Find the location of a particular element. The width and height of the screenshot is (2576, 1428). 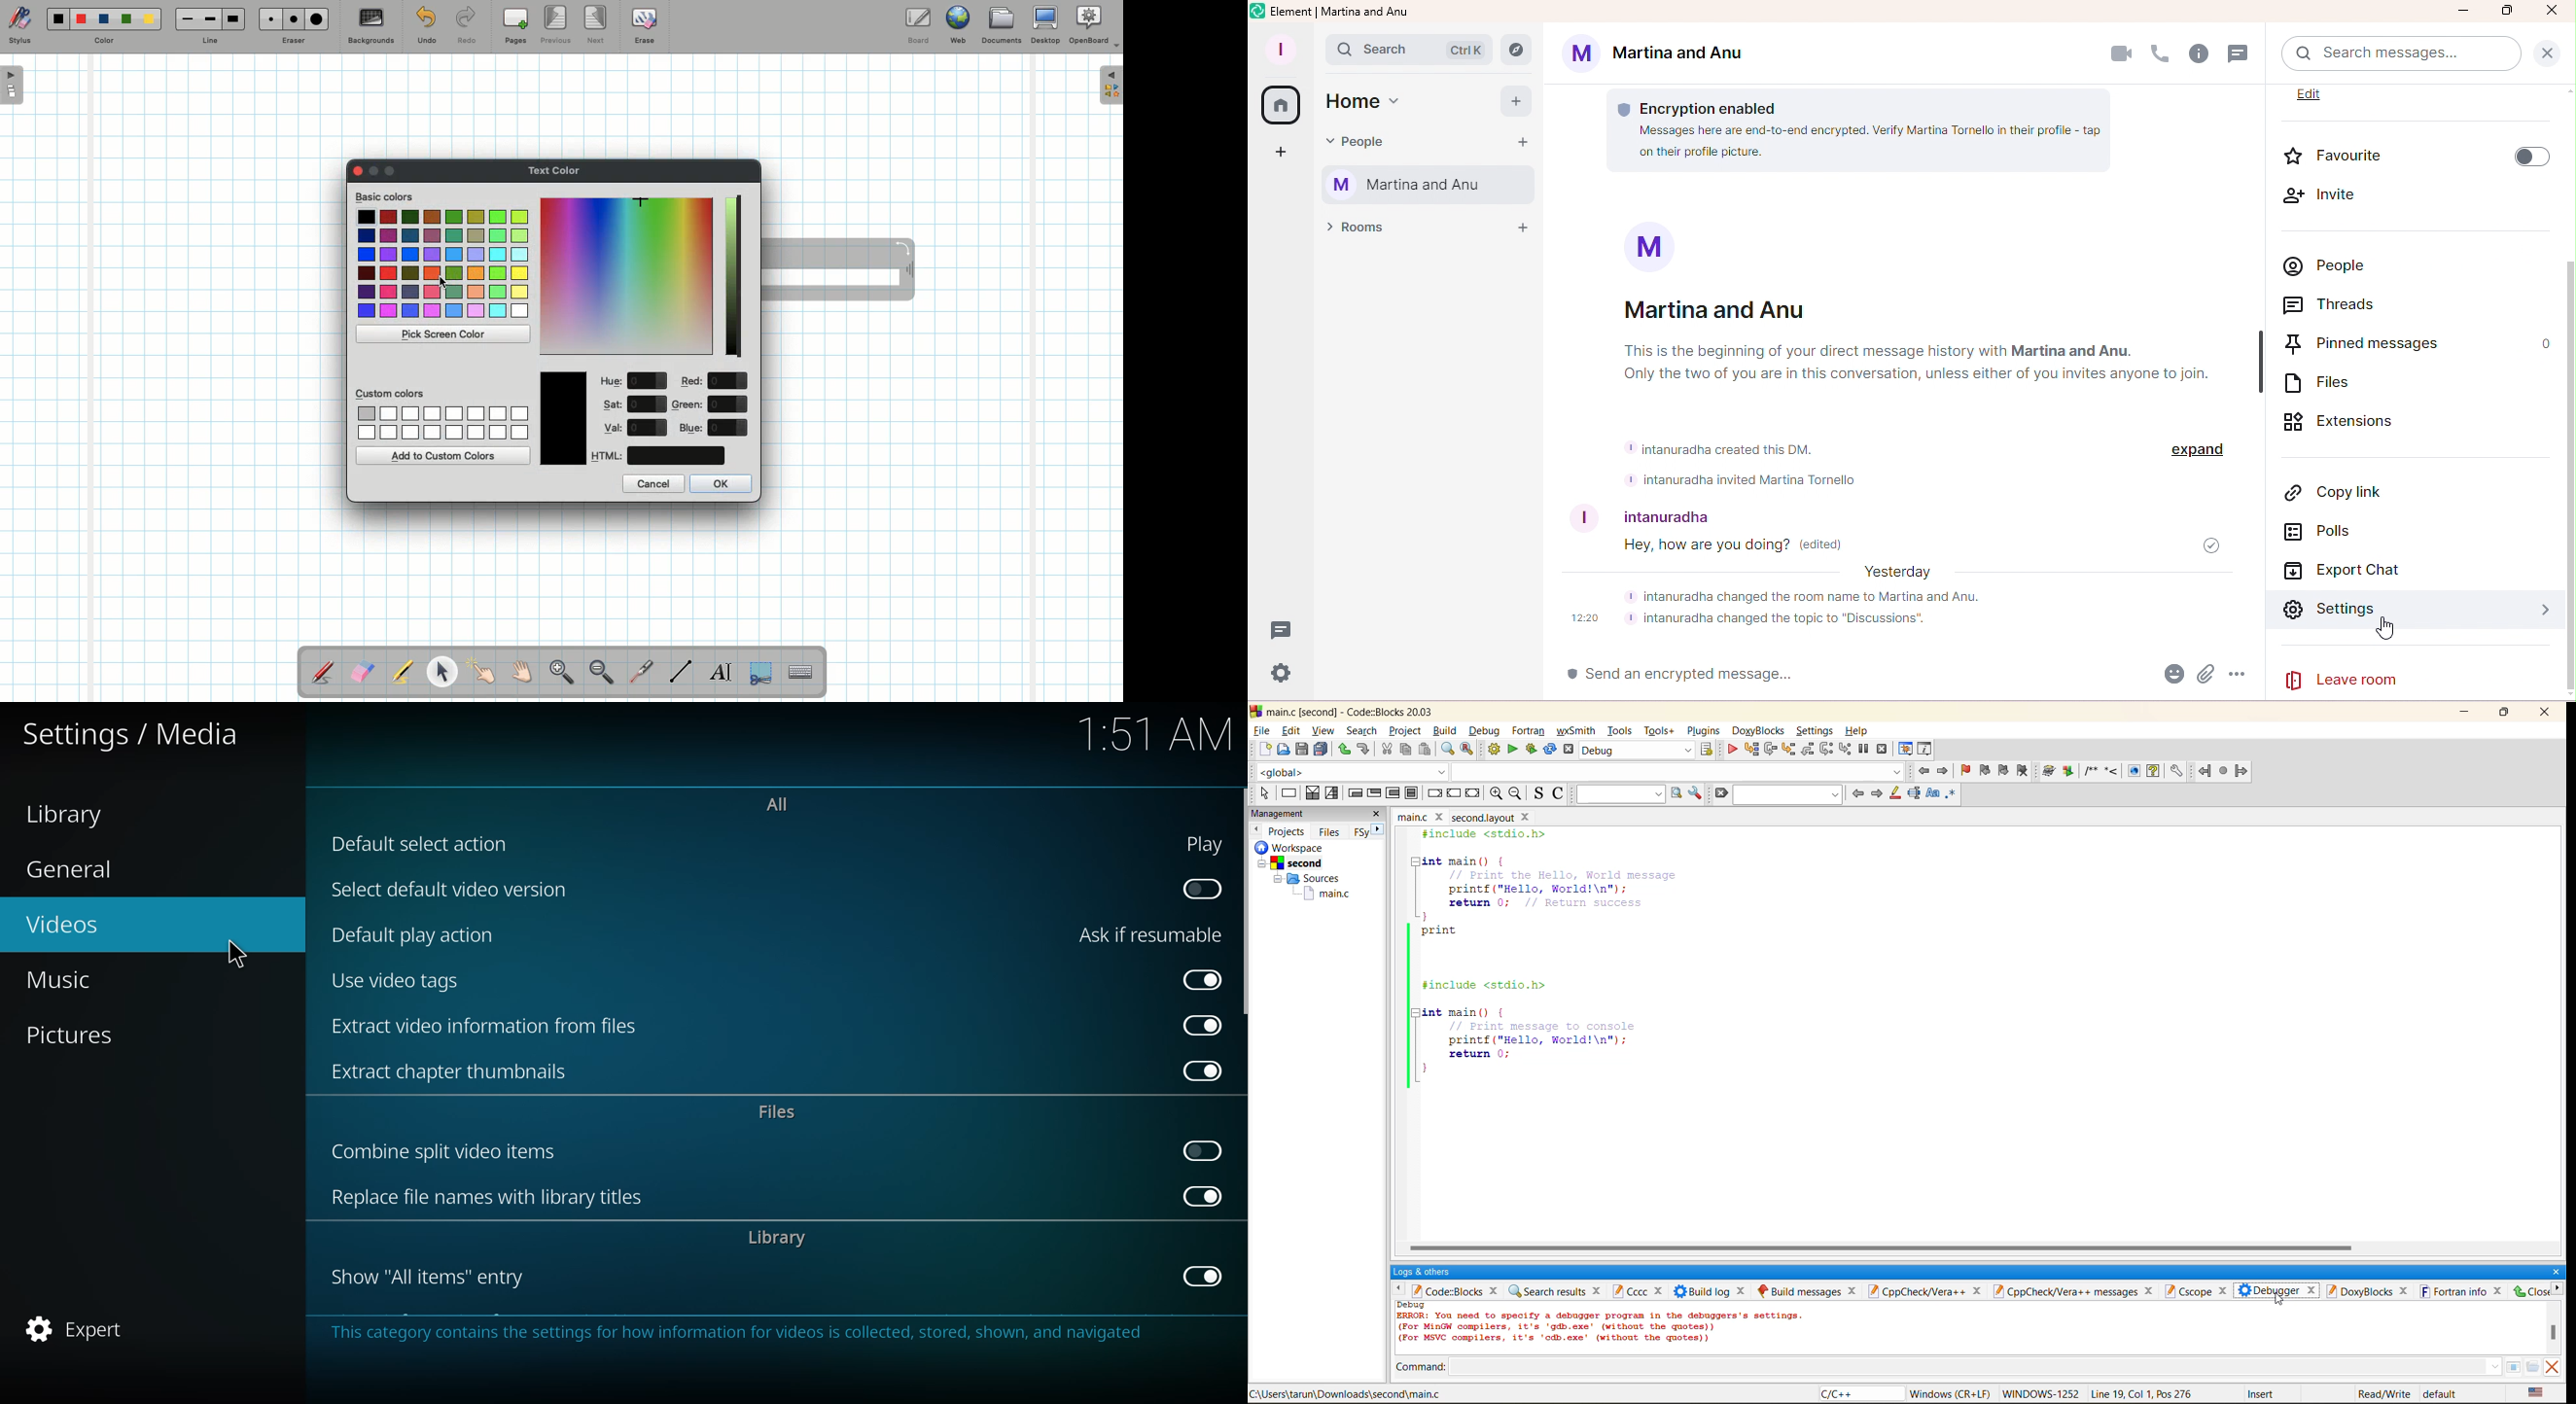

clear is located at coordinates (1718, 794).